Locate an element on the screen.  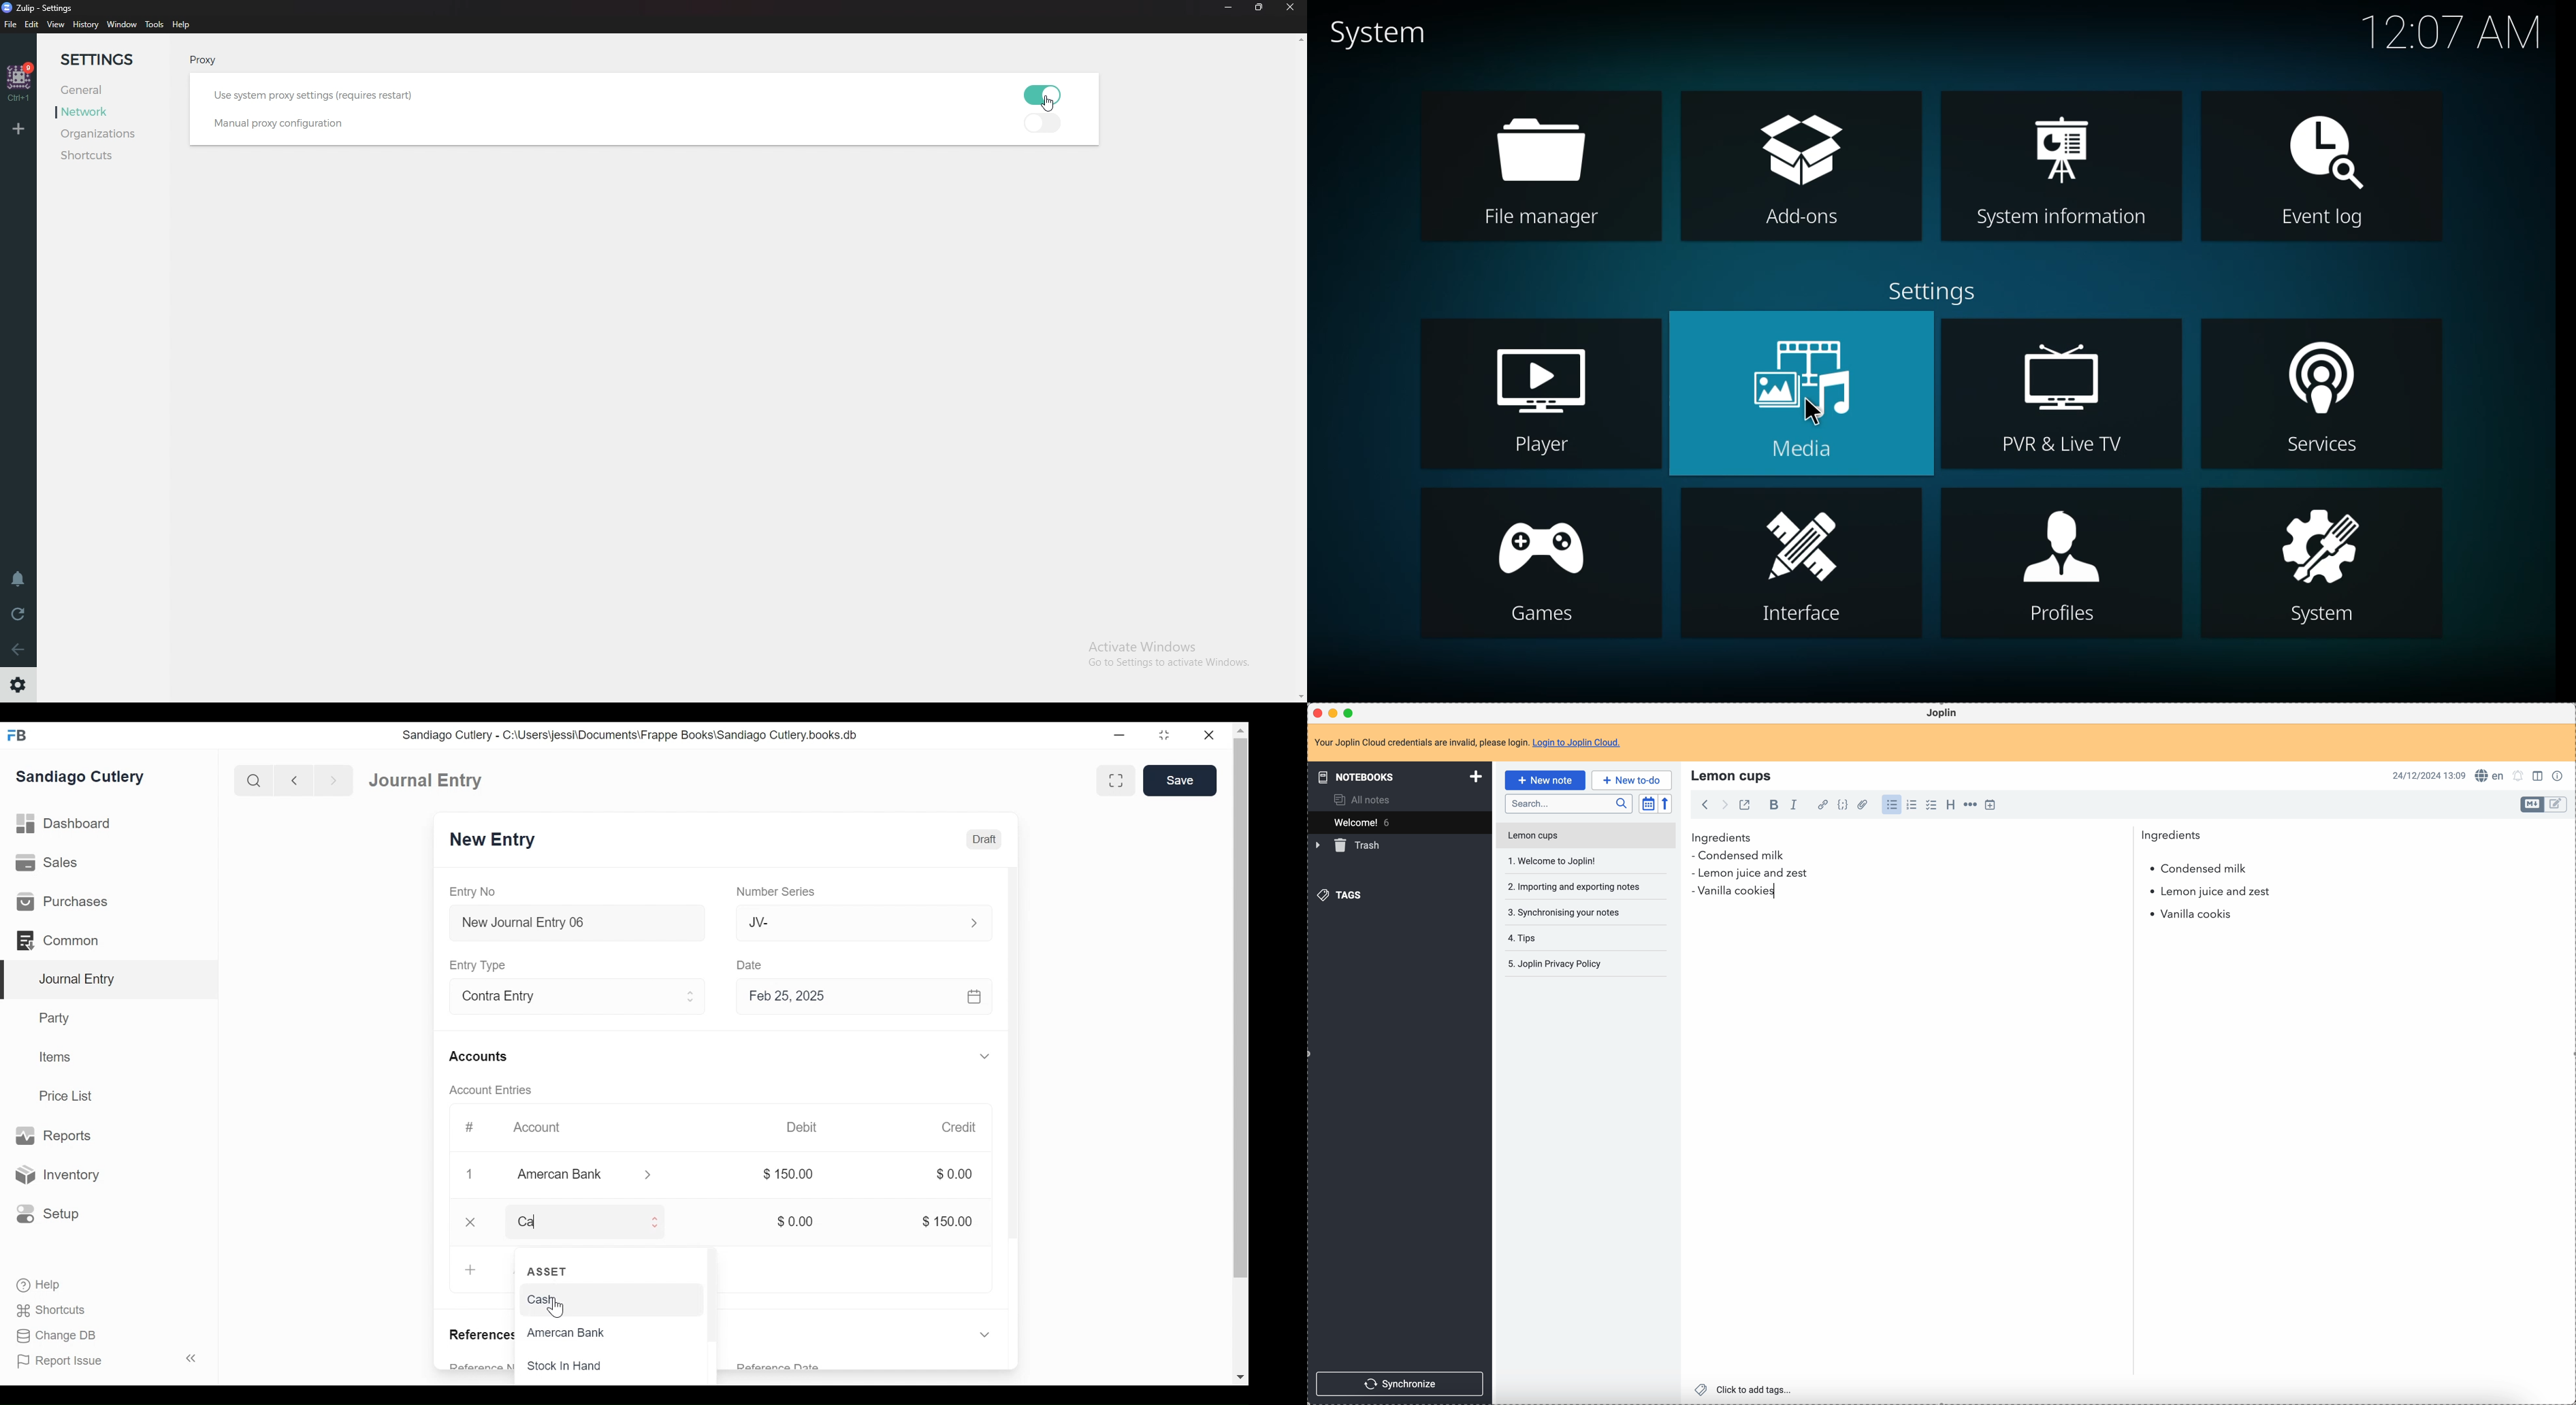
all notes is located at coordinates (1365, 799).